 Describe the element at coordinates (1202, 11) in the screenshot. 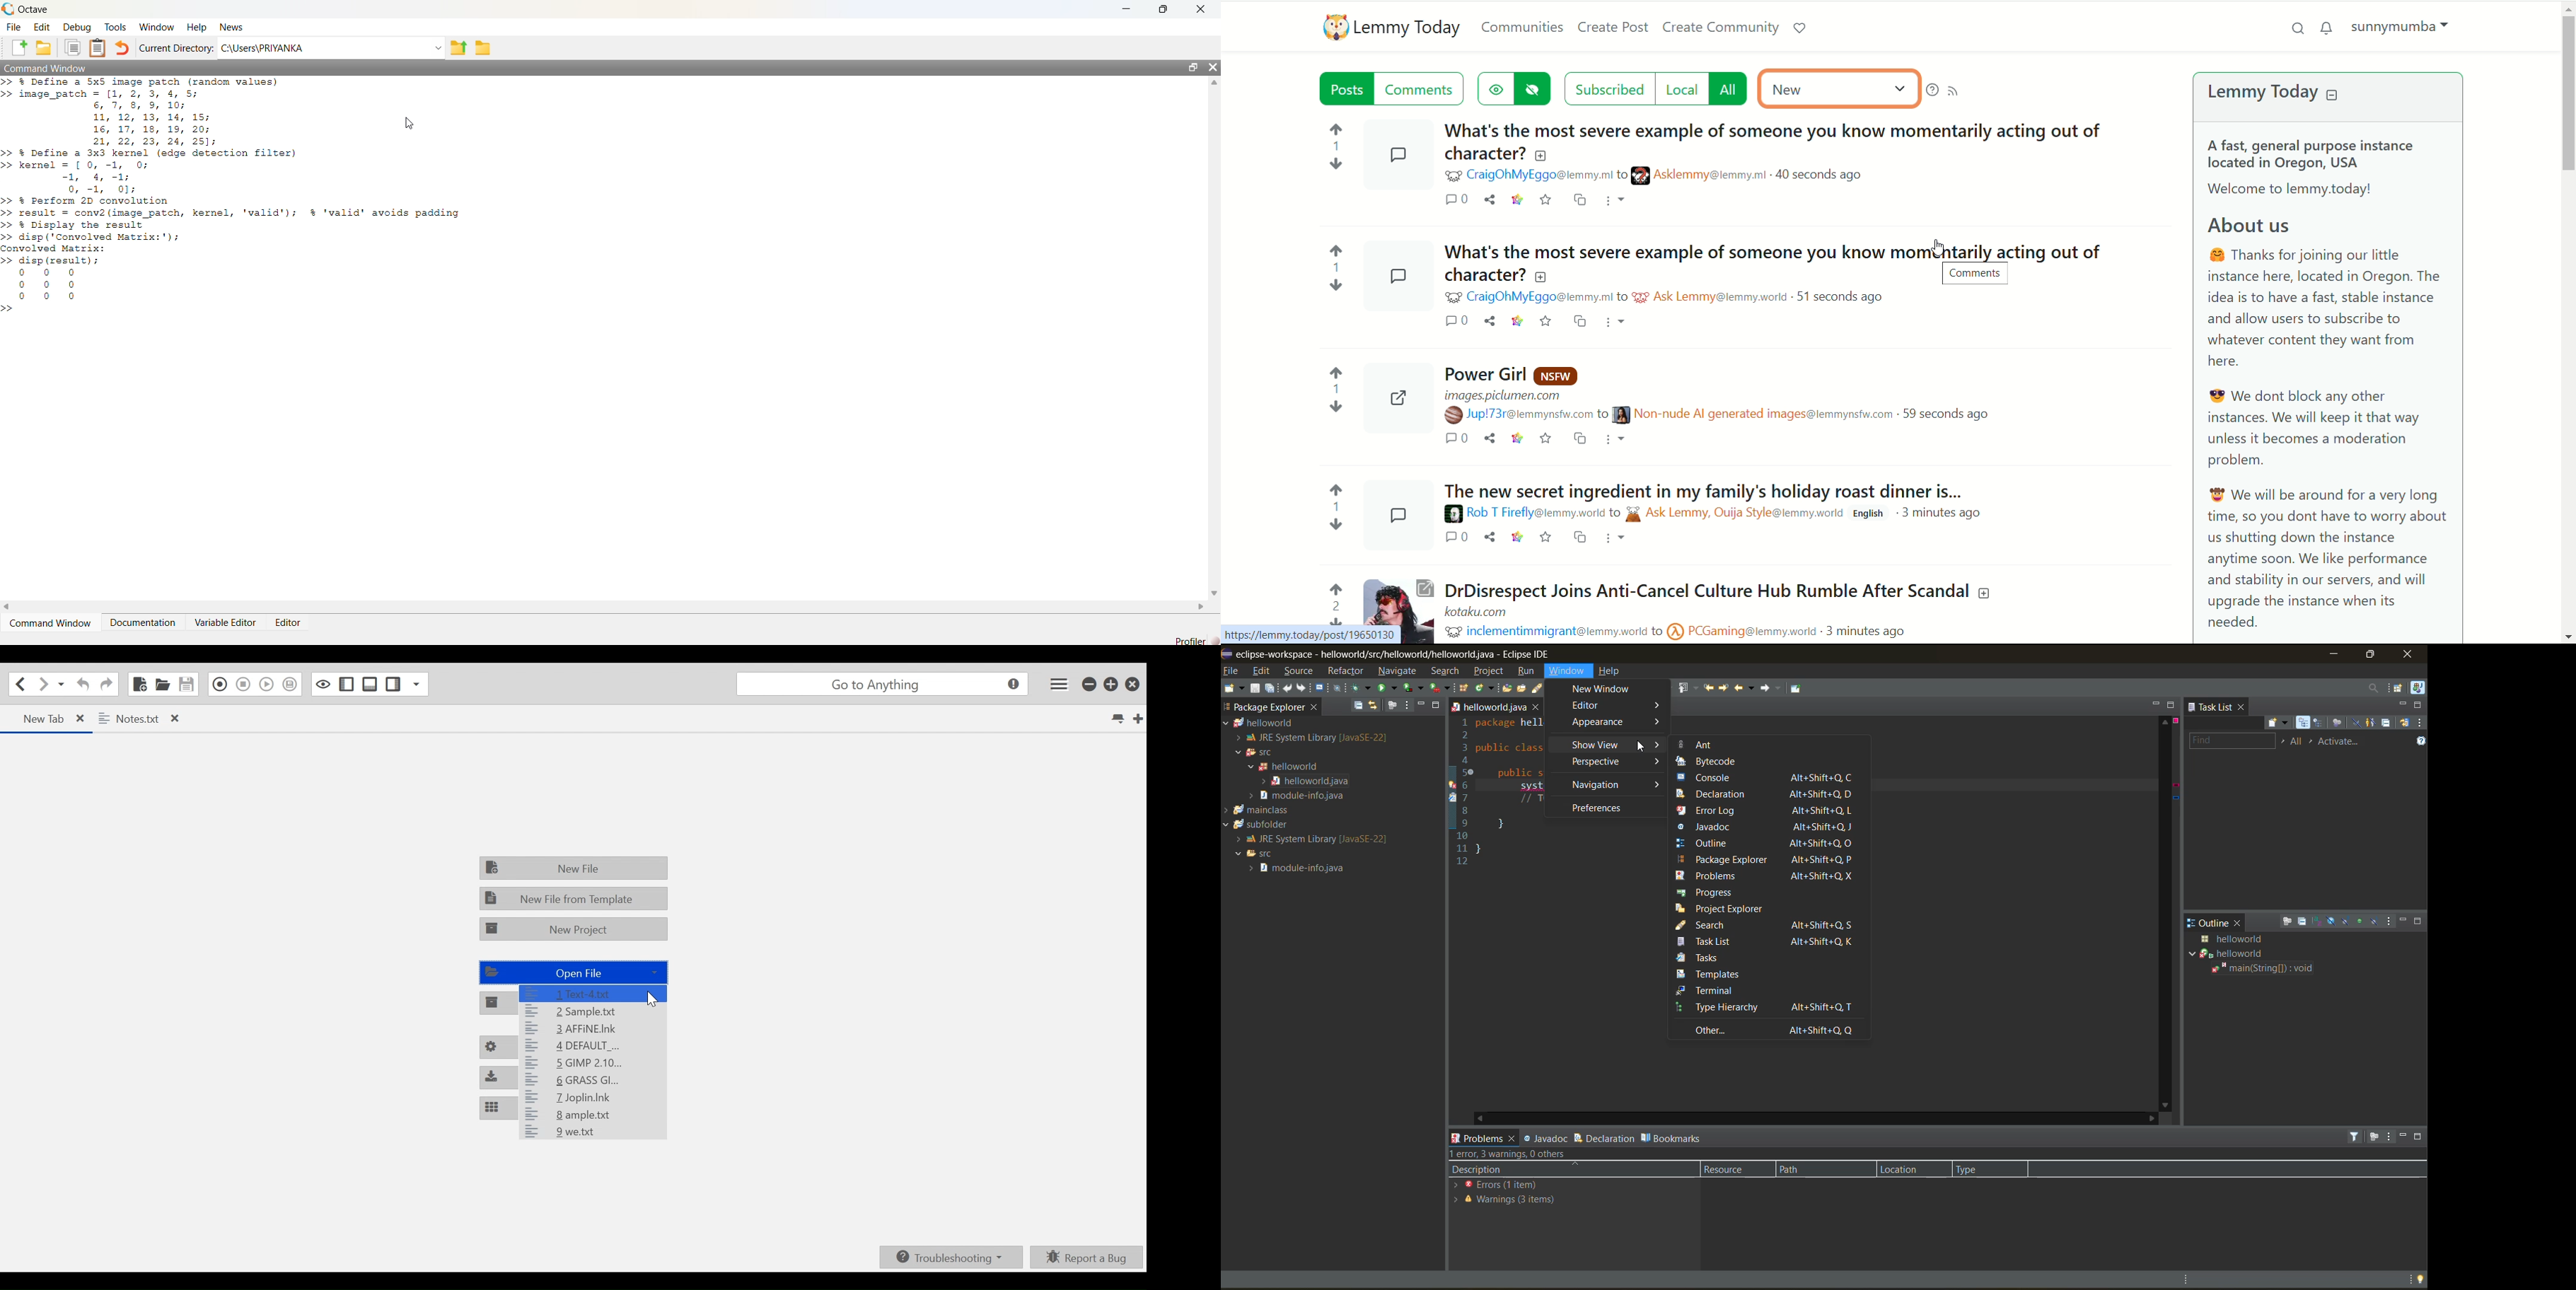

I see `Close` at that location.